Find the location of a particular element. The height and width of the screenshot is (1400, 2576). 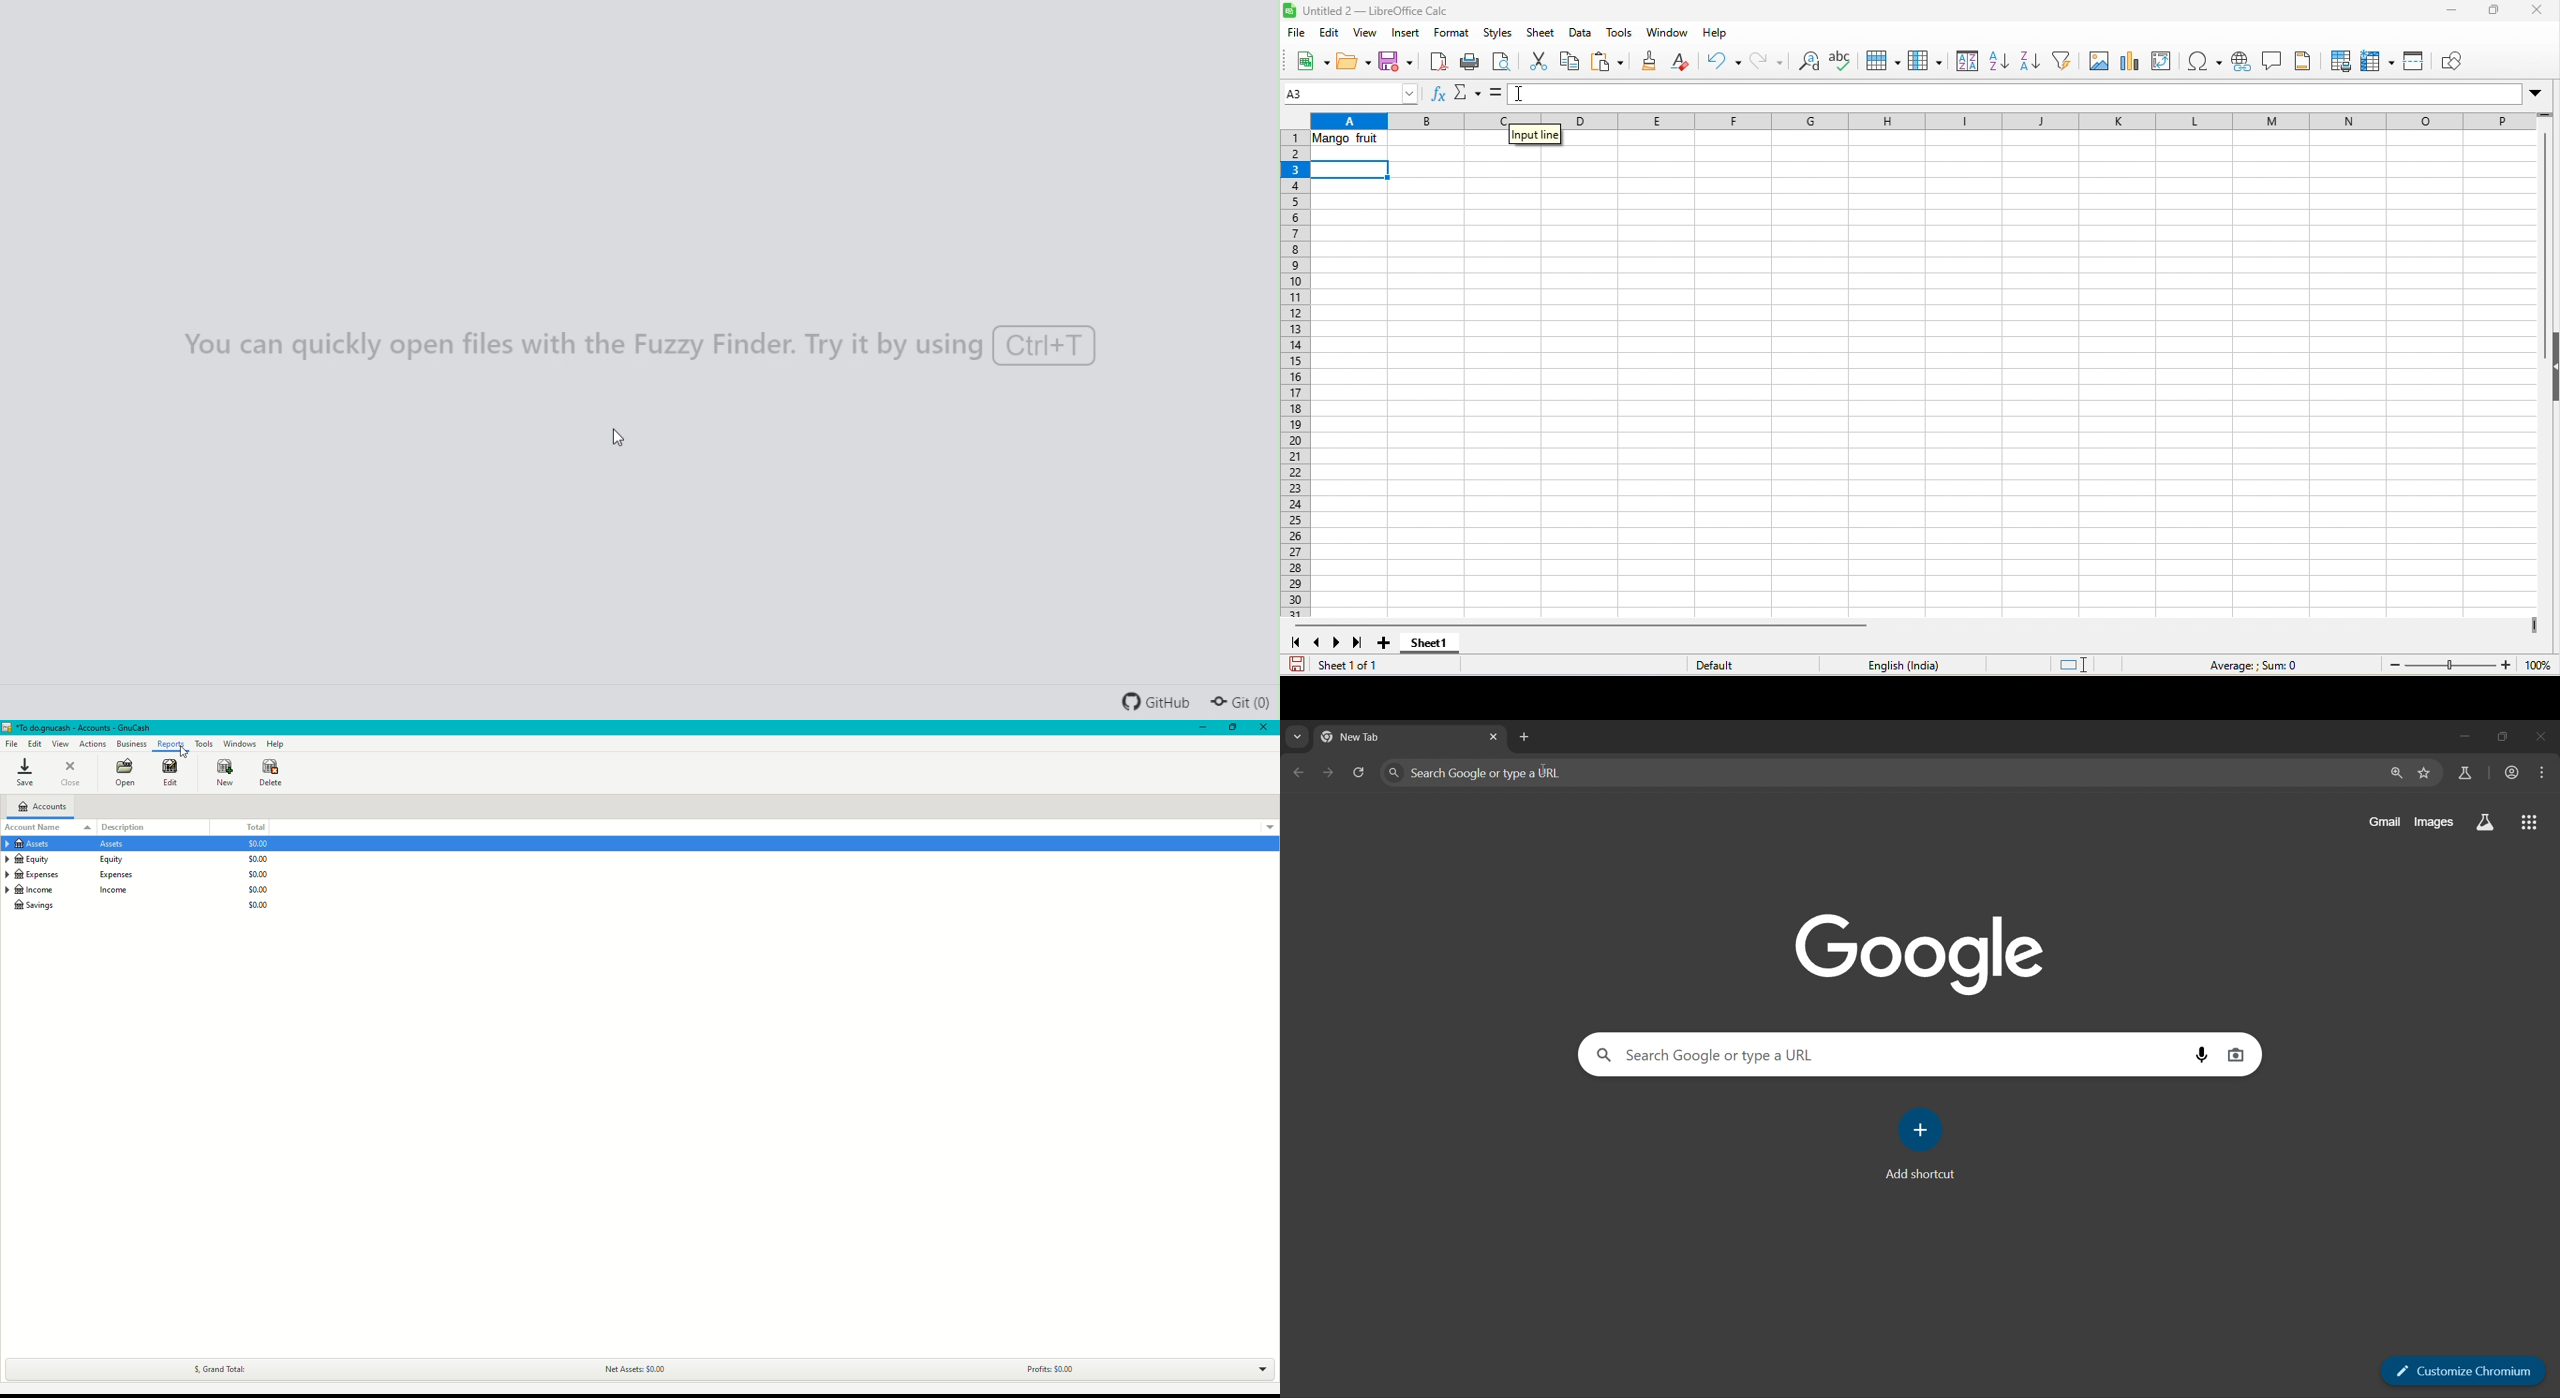

Restore is located at coordinates (1229, 729).